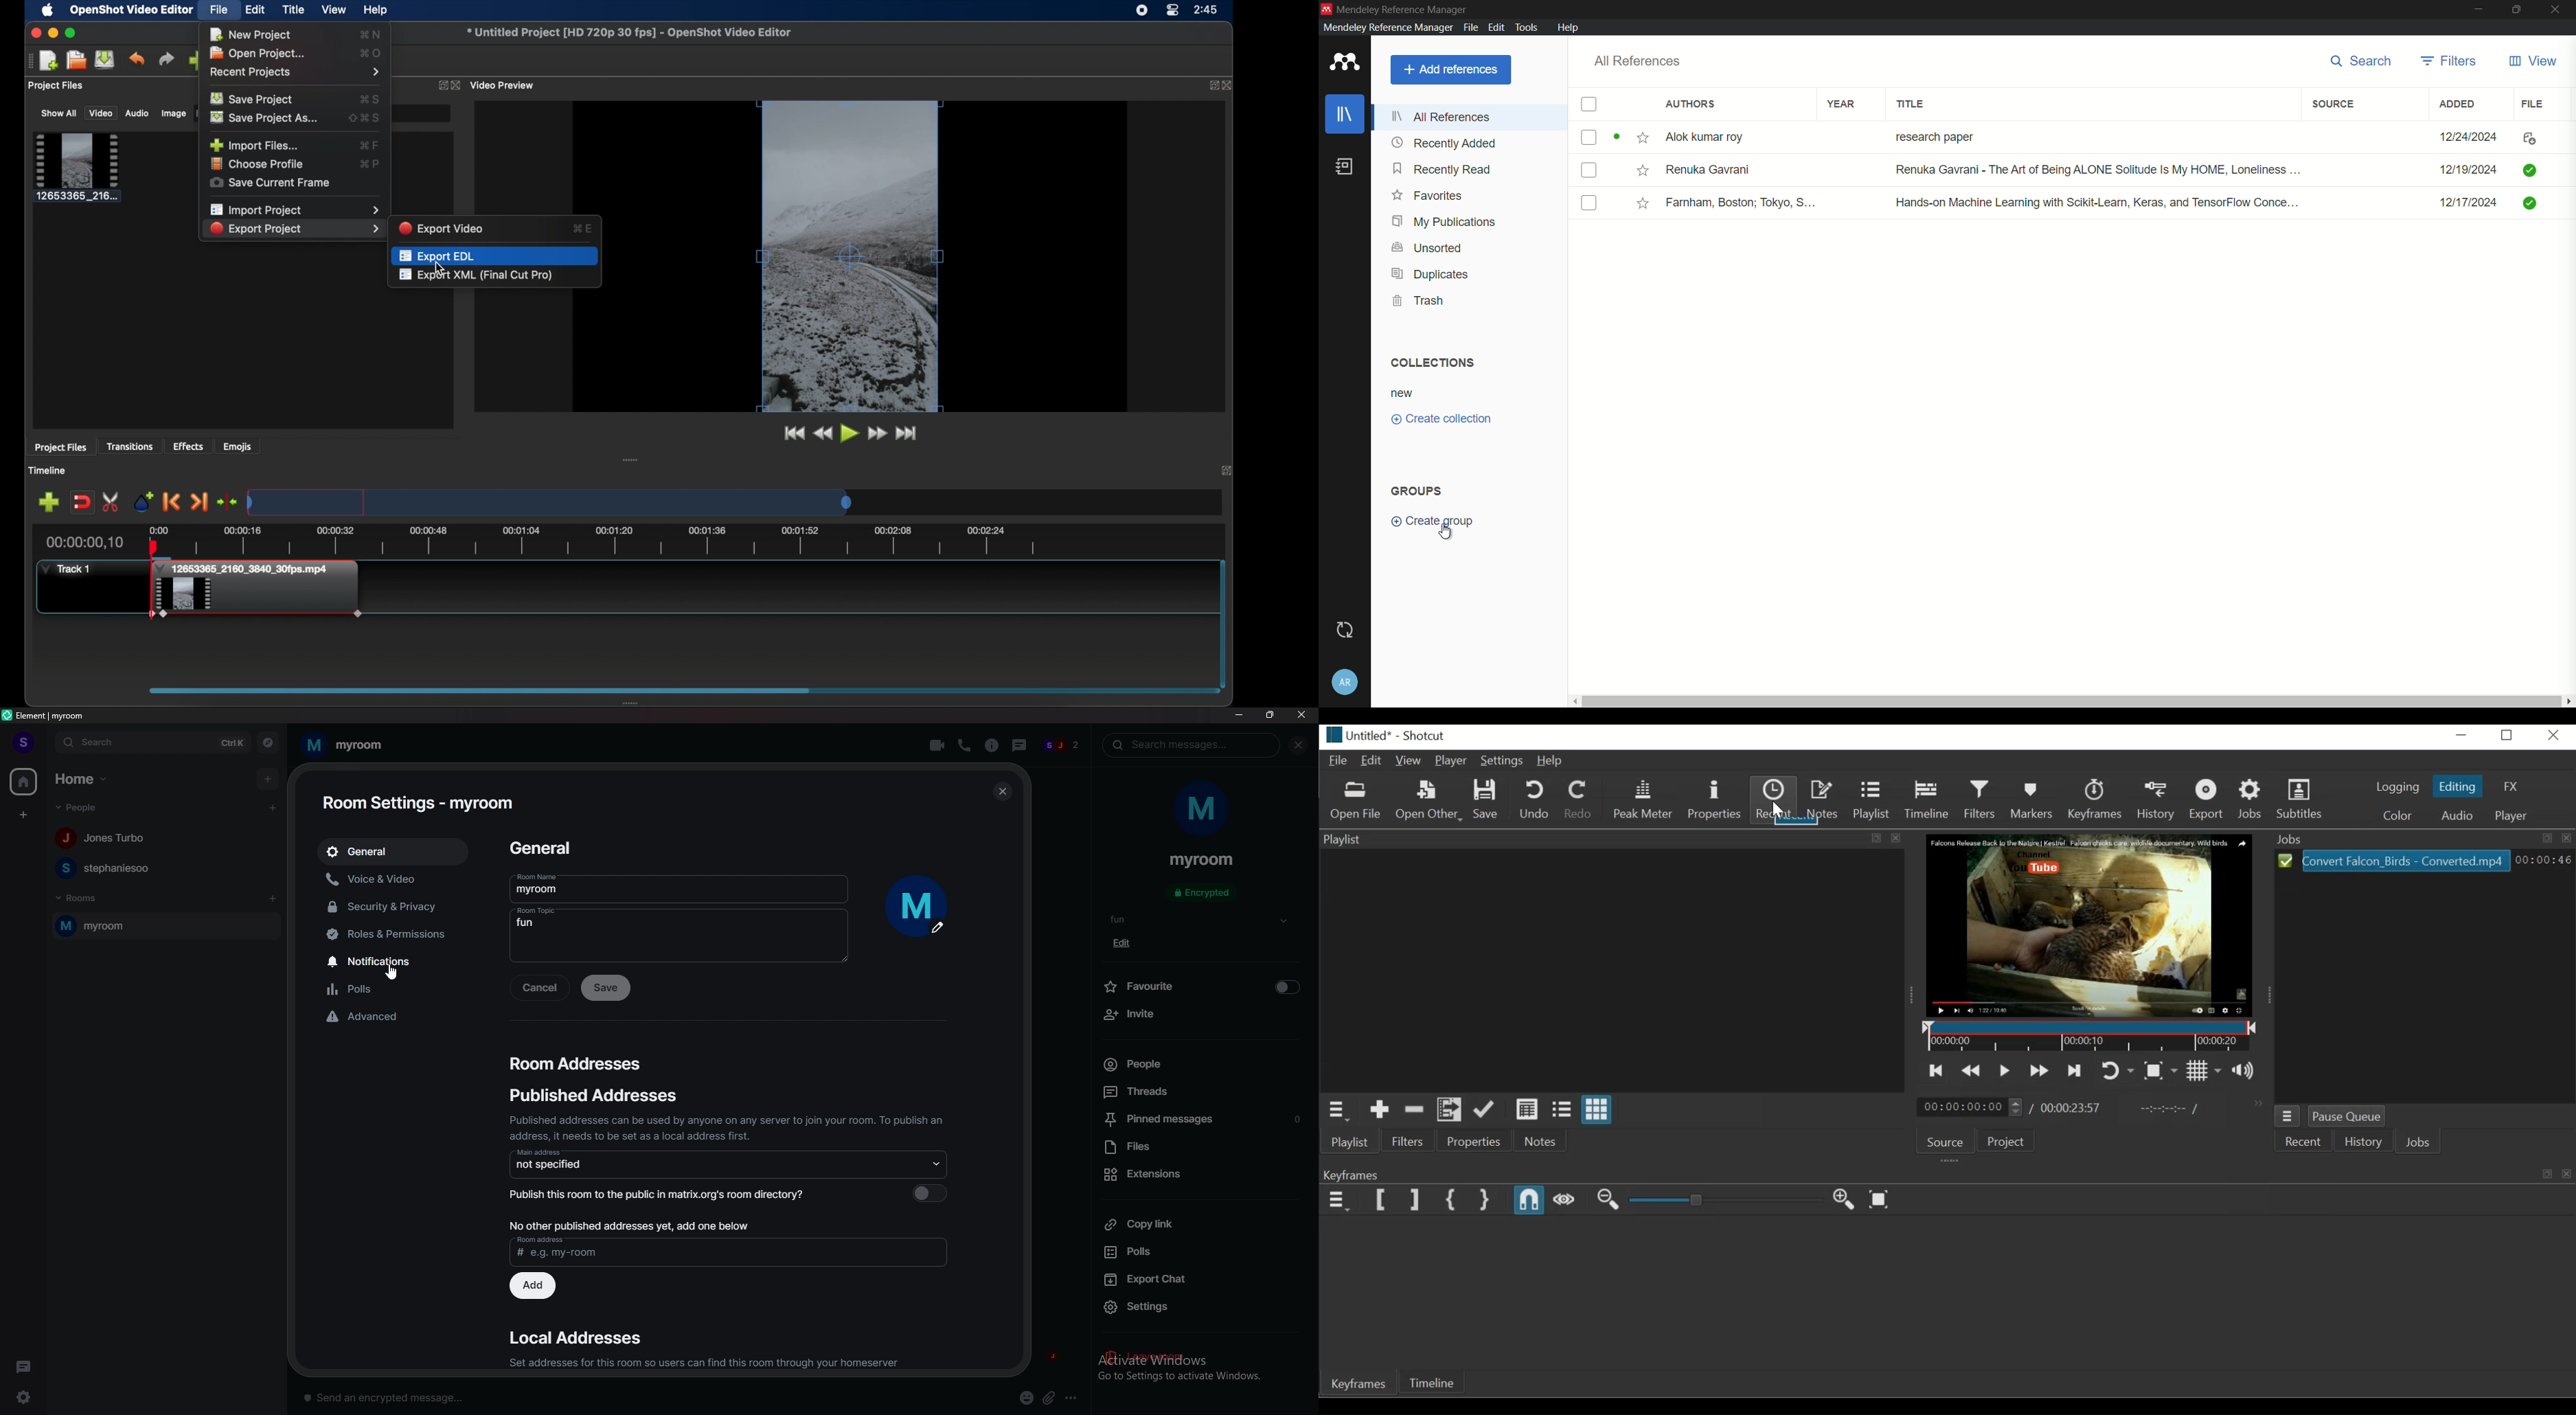  I want to click on Add the Source to the playlist, so click(1379, 1109).